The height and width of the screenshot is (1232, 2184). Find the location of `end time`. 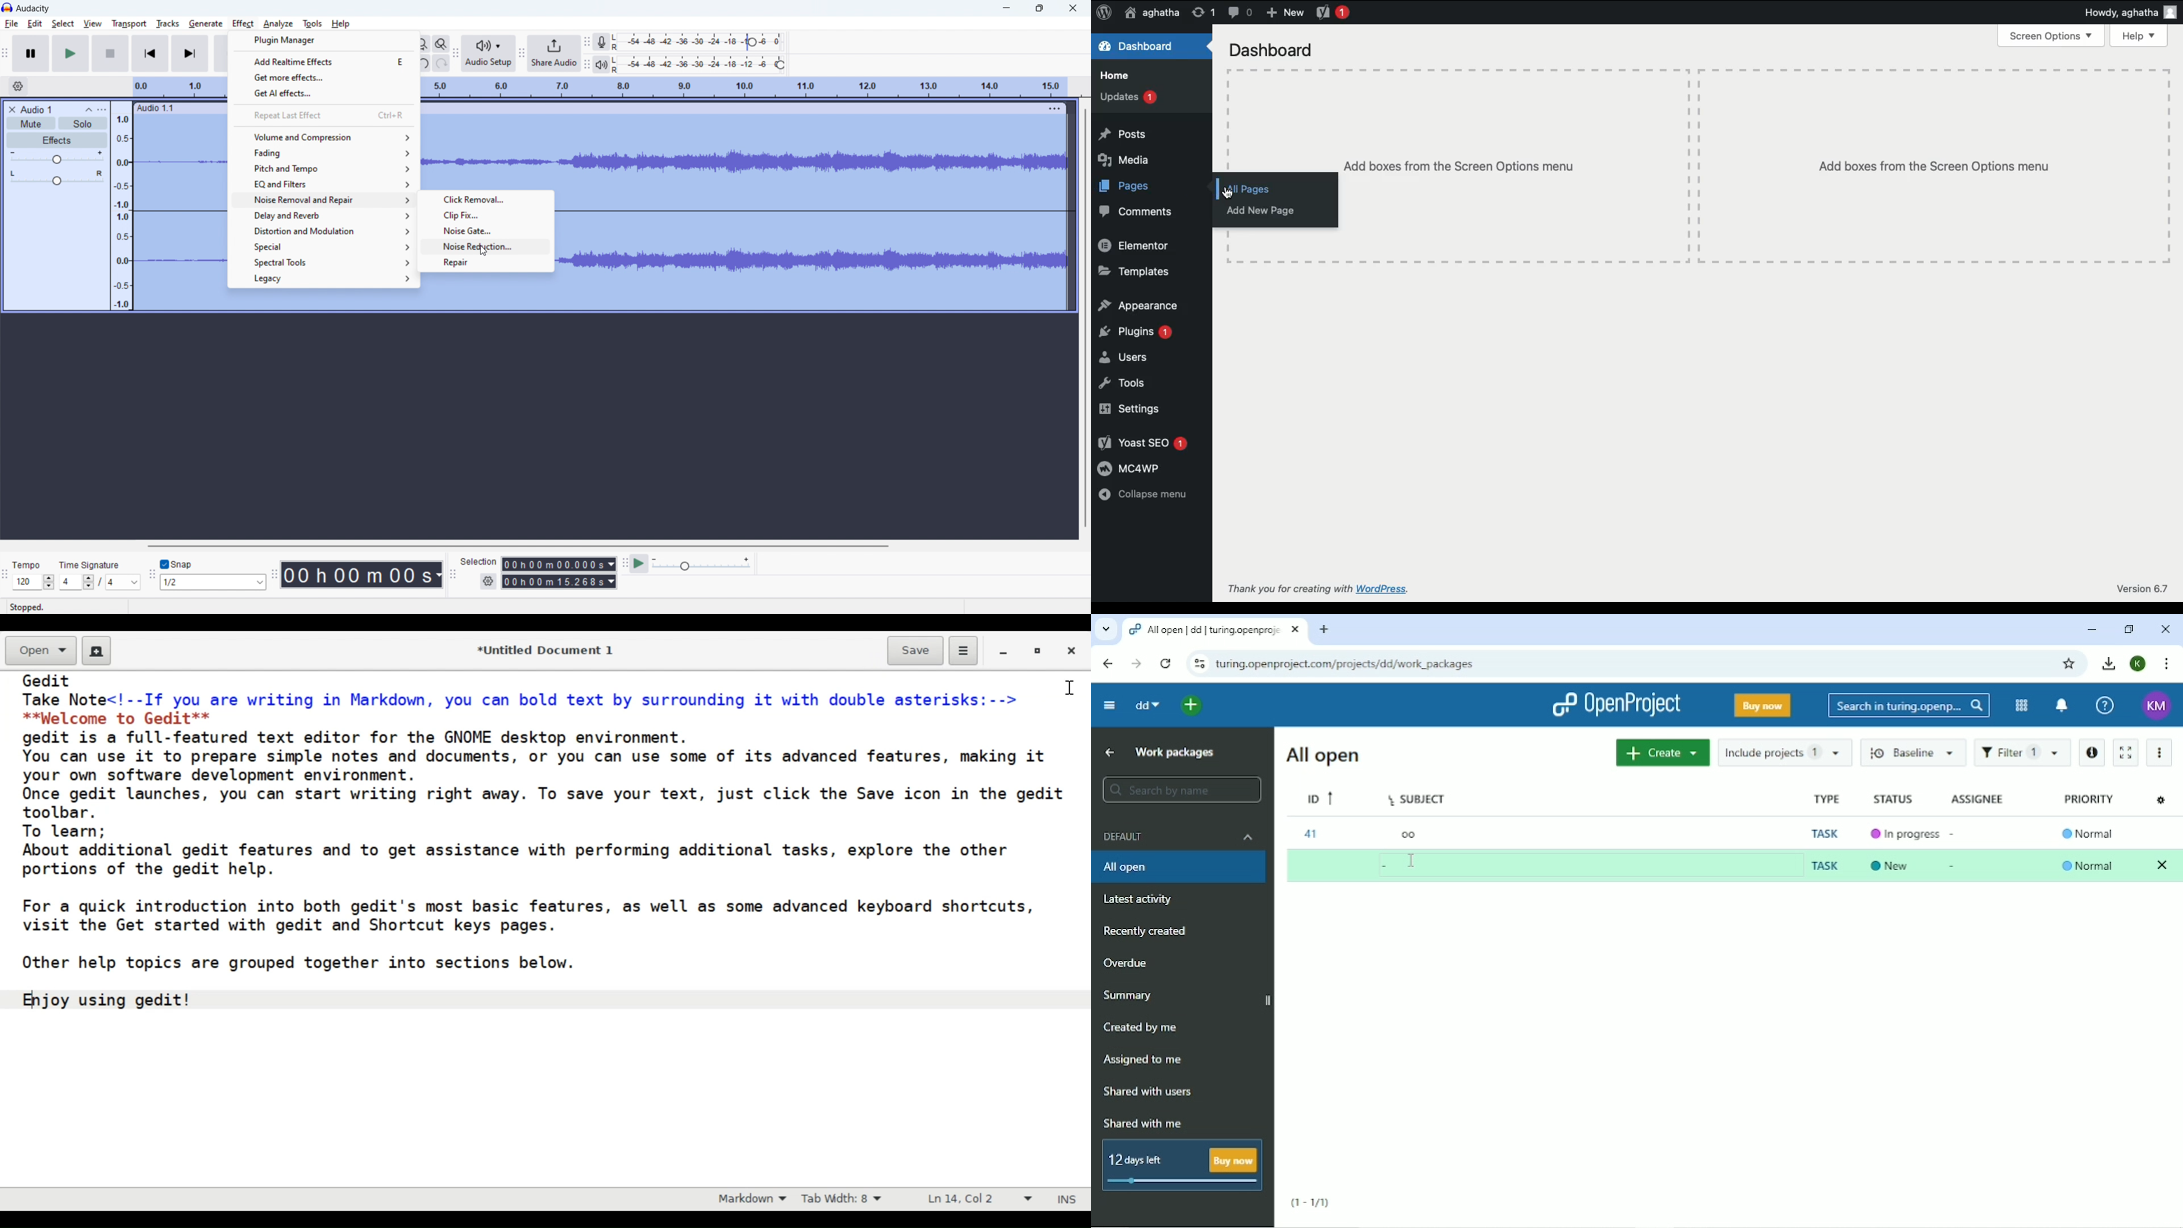

end time is located at coordinates (559, 581).